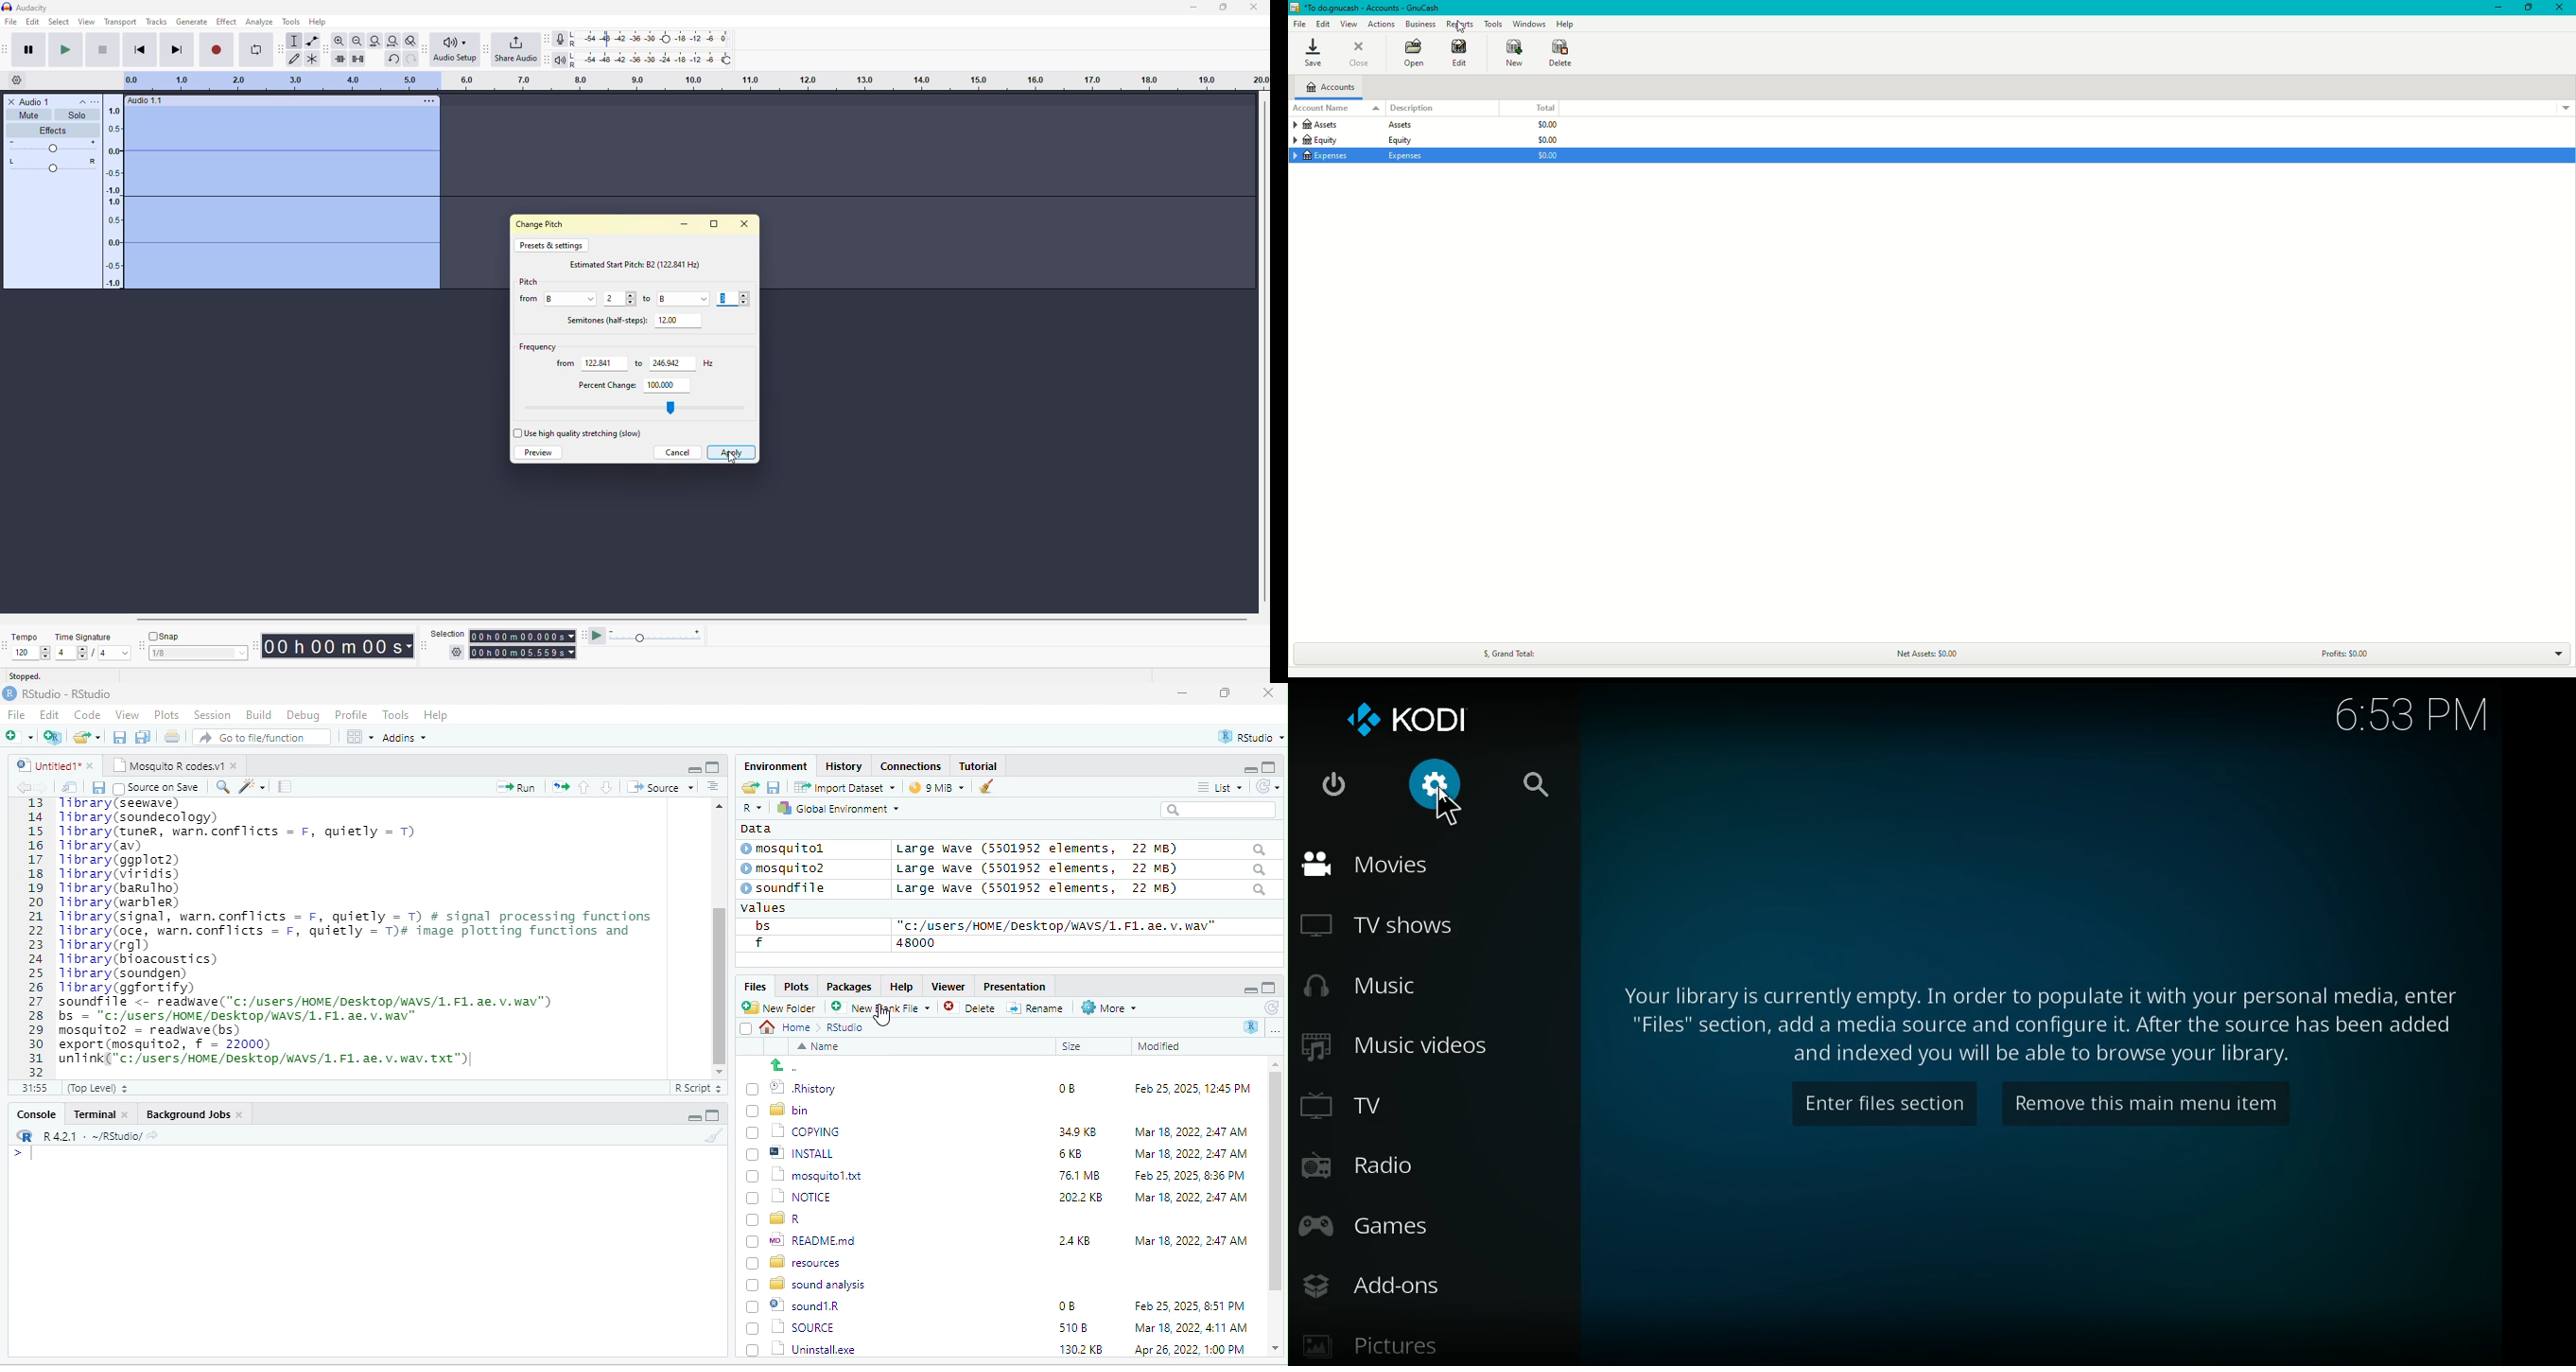  I want to click on 6KB, so click(1071, 1154).